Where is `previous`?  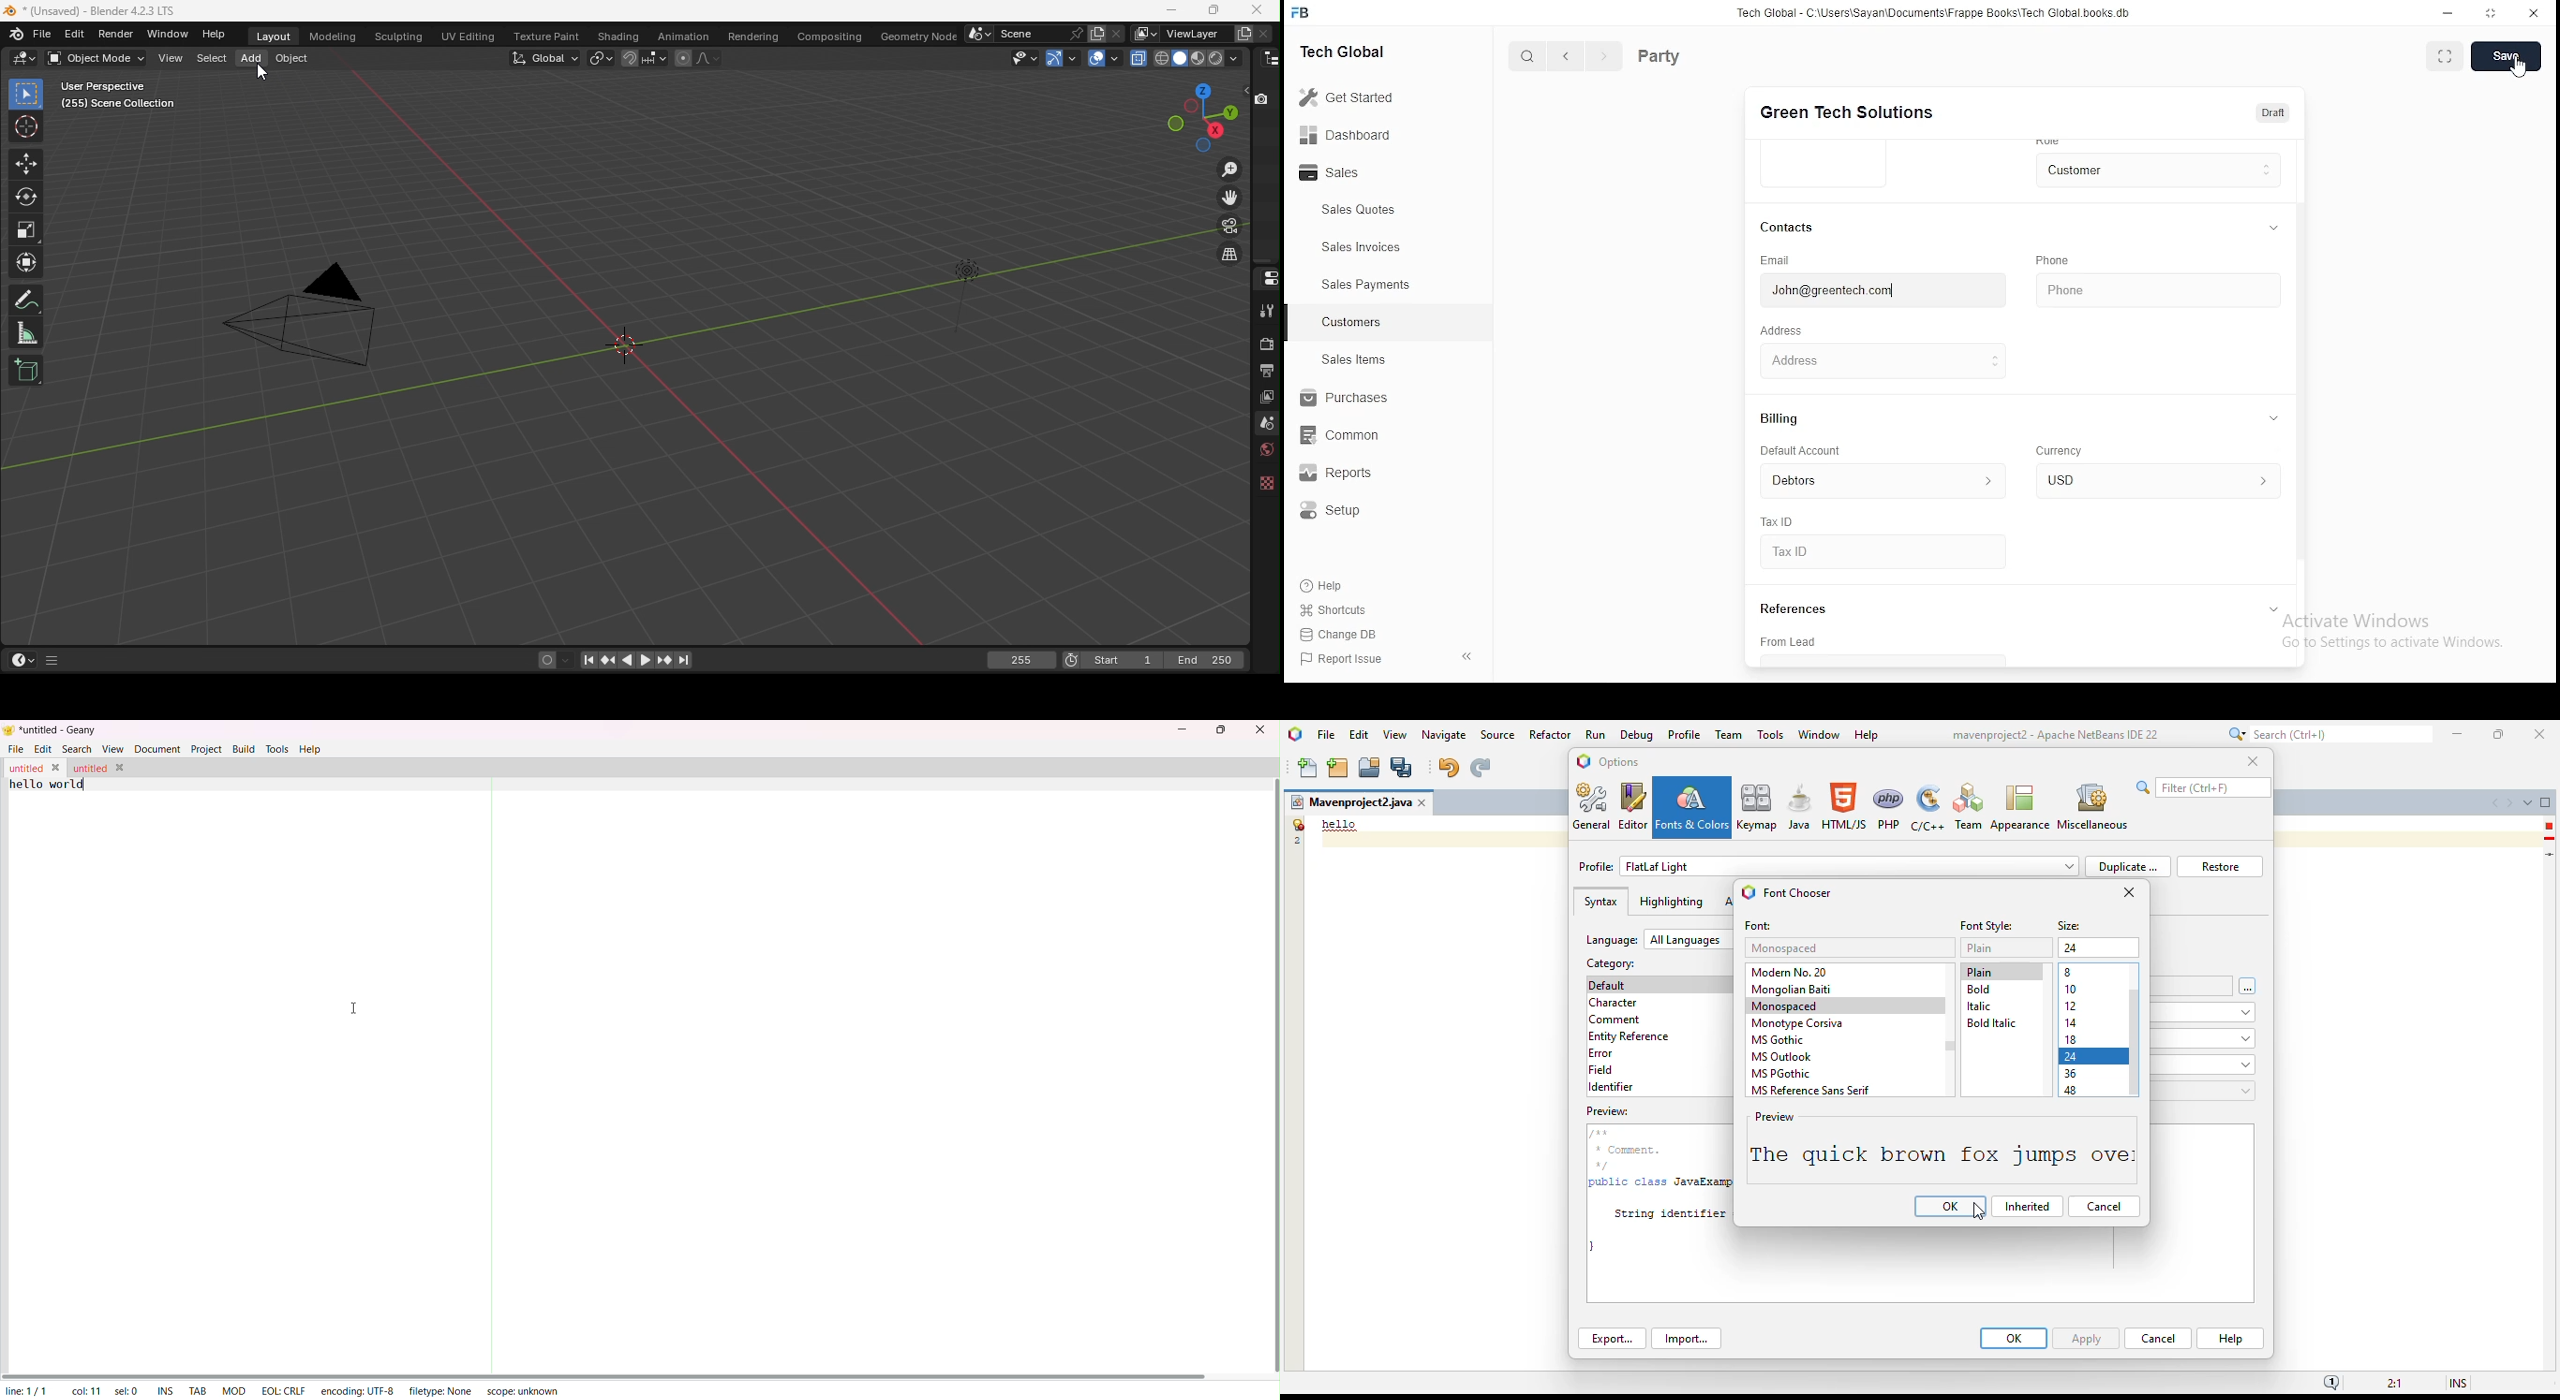 previous is located at coordinates (1566, 56).